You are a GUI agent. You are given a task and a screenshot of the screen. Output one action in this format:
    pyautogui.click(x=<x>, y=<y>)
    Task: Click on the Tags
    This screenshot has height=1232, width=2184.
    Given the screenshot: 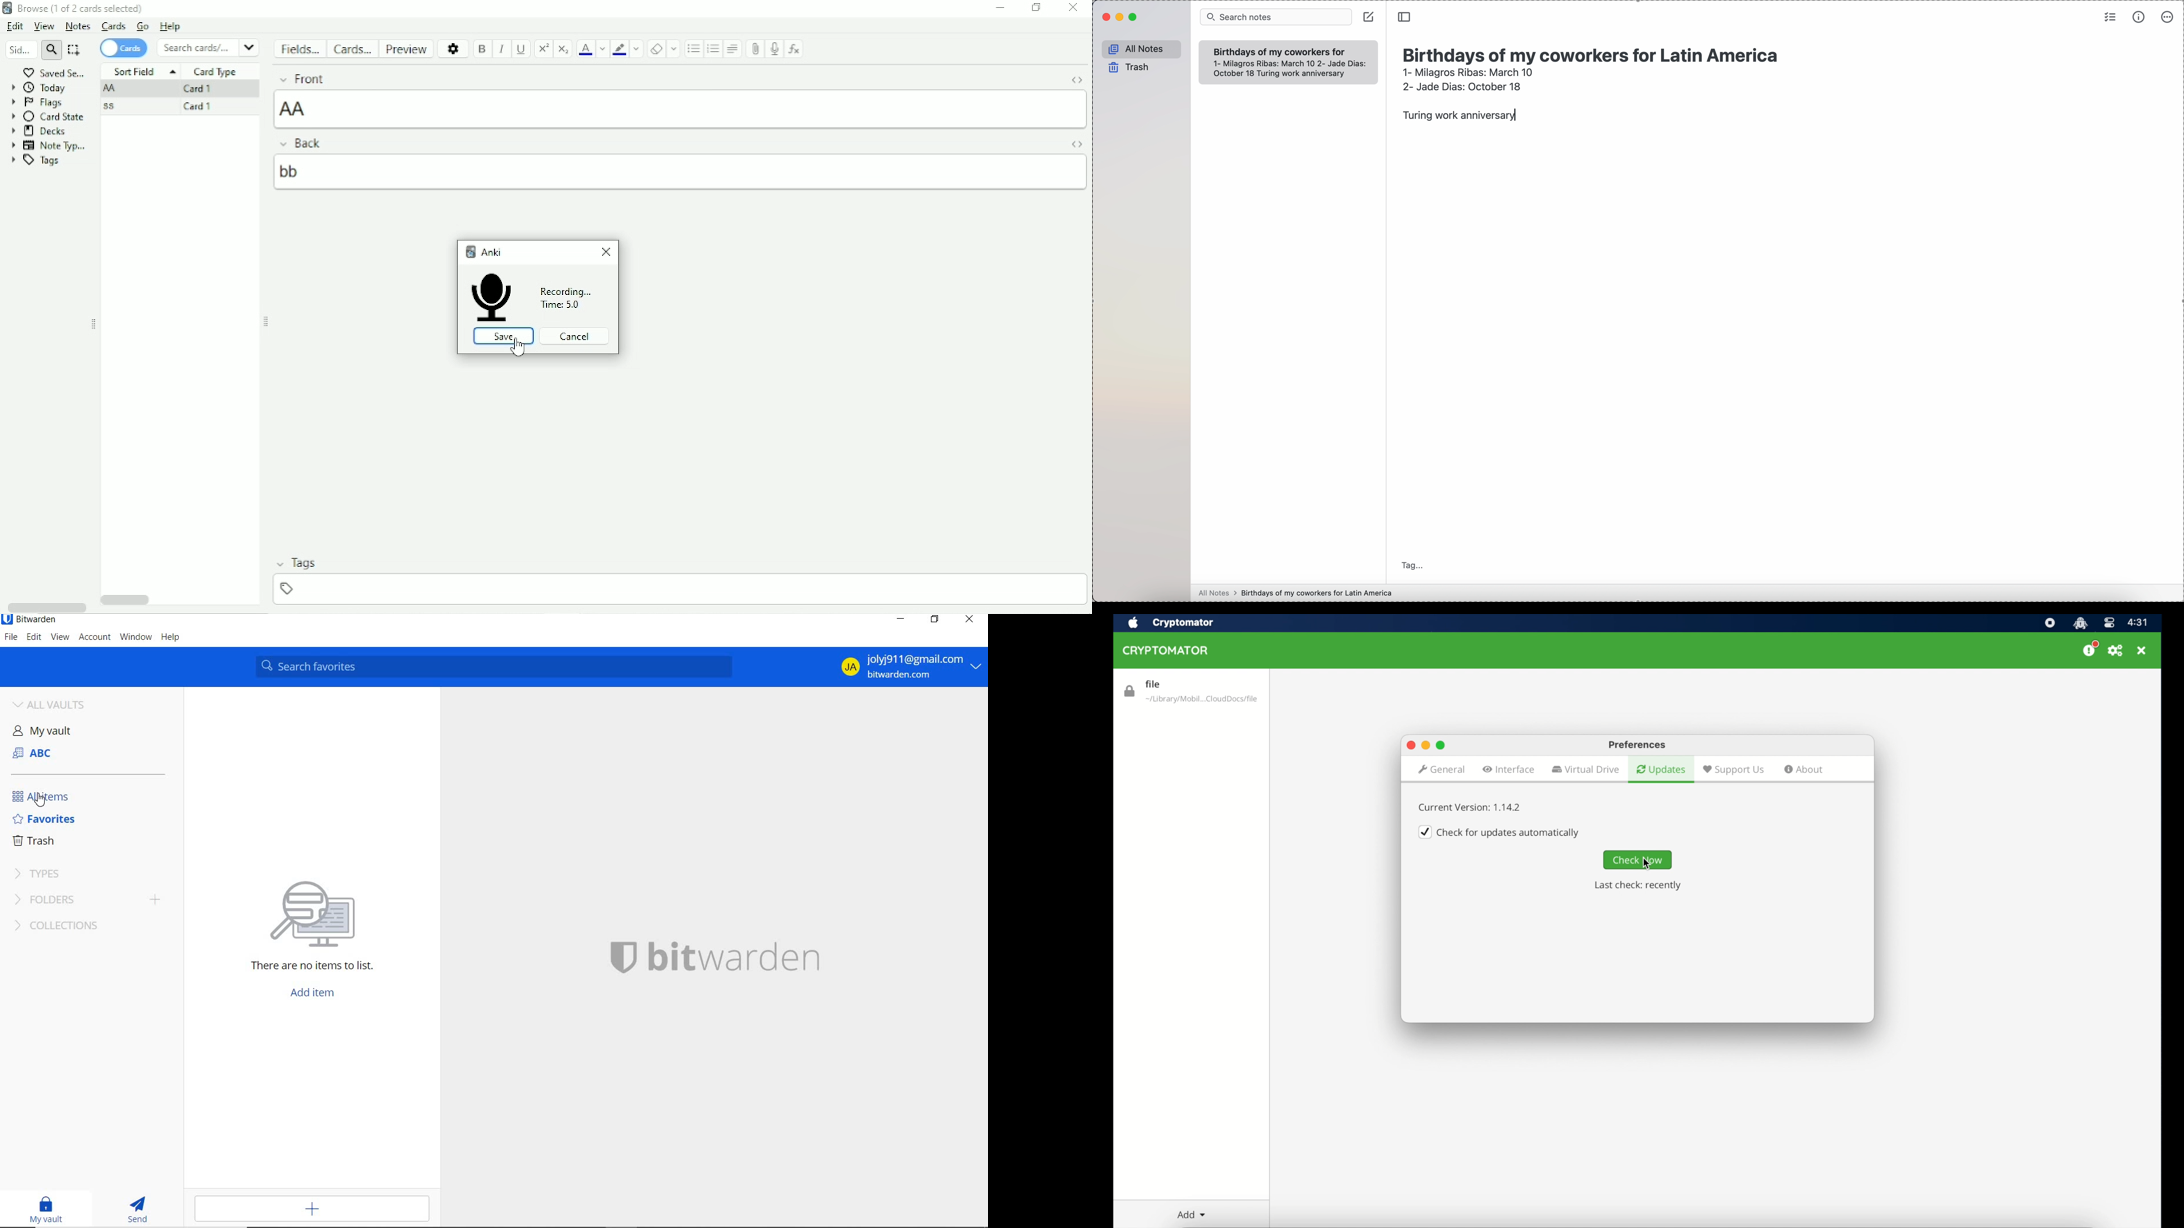 What is the action you would take?
    pyautogui.click(x=299, y=576)
    